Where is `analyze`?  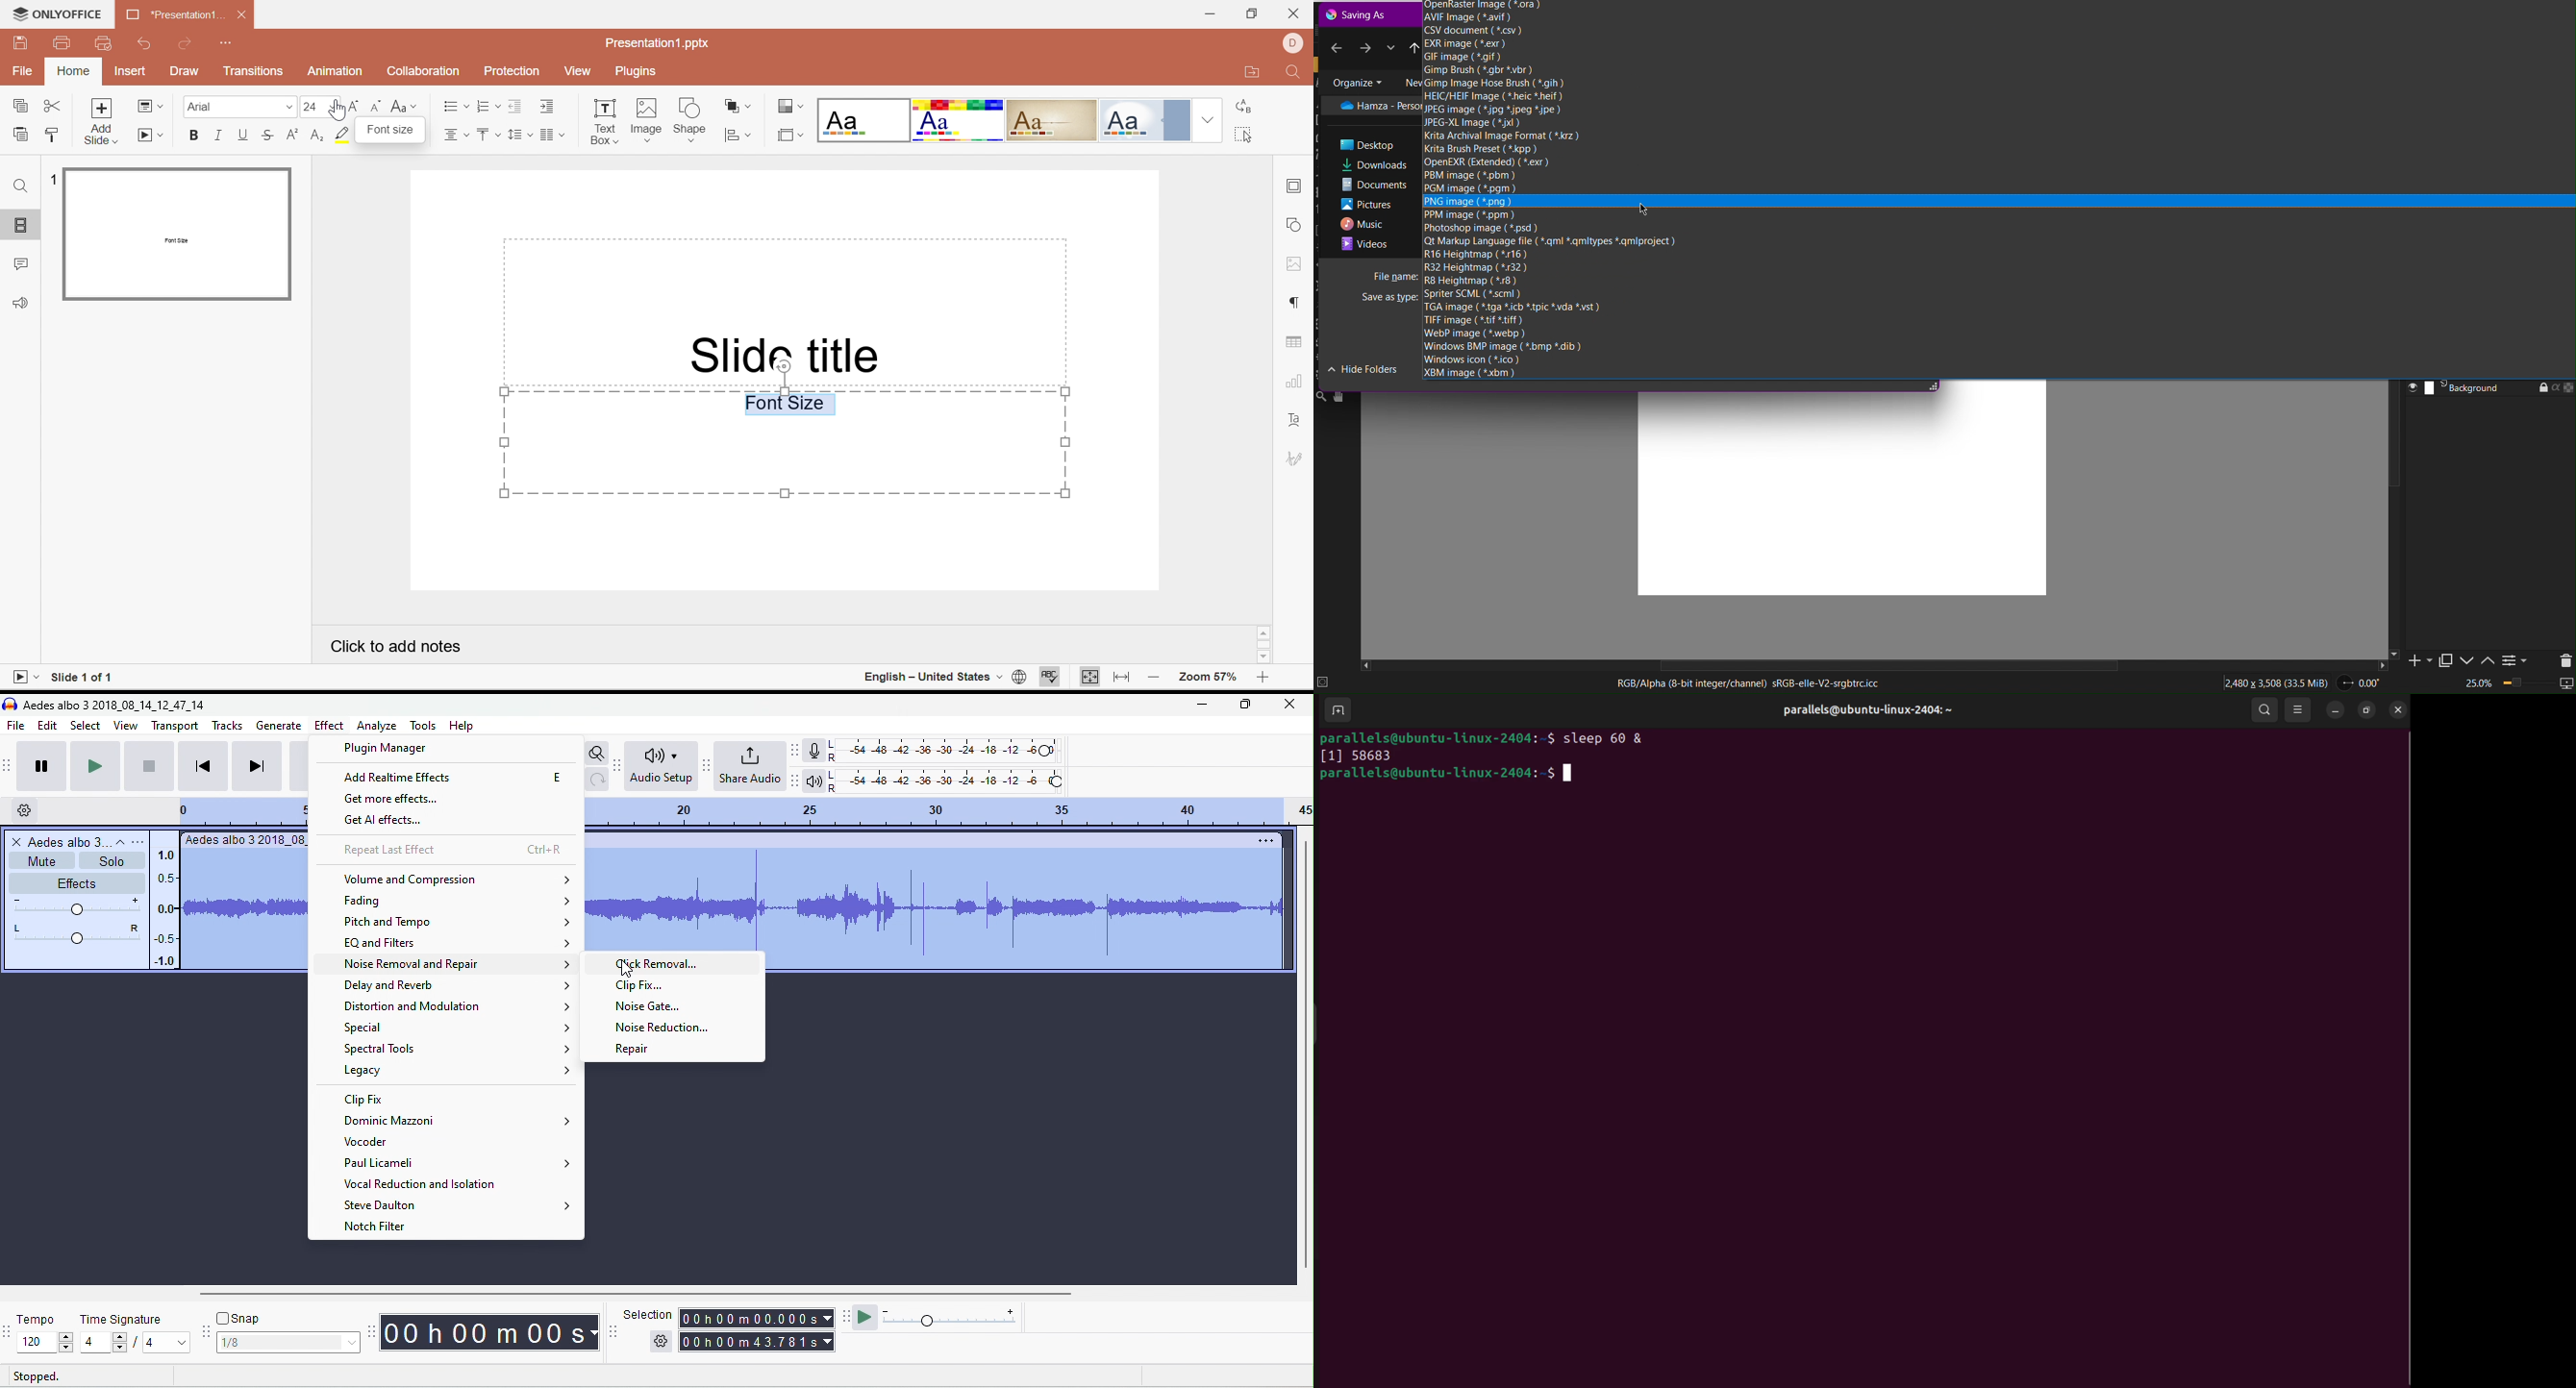 analyze is located at coordinates (379, 726).